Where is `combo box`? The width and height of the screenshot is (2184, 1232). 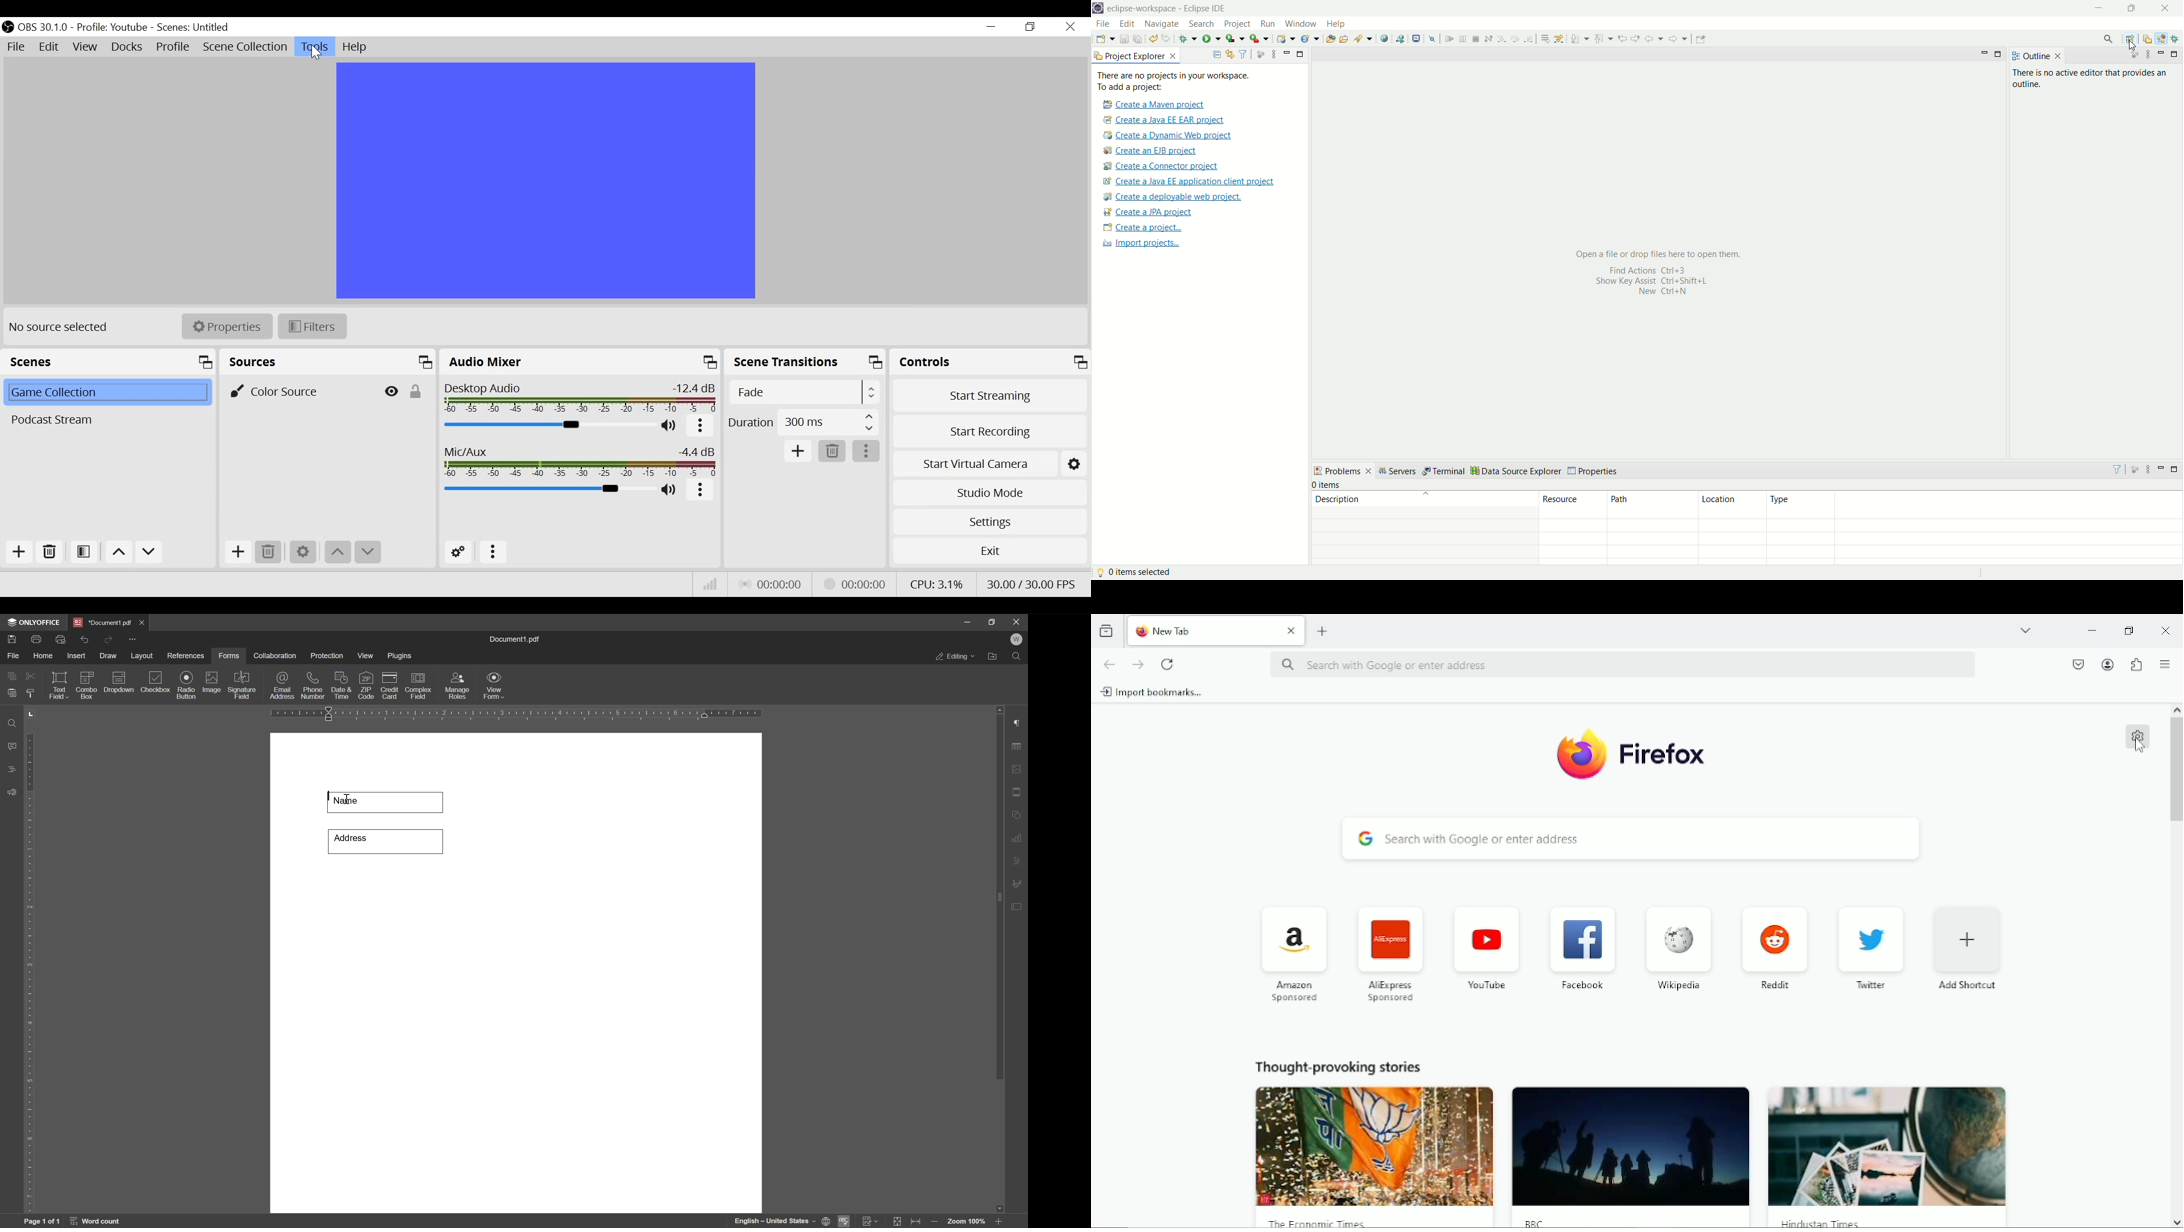
combo box is located at coordinates (87, 684).